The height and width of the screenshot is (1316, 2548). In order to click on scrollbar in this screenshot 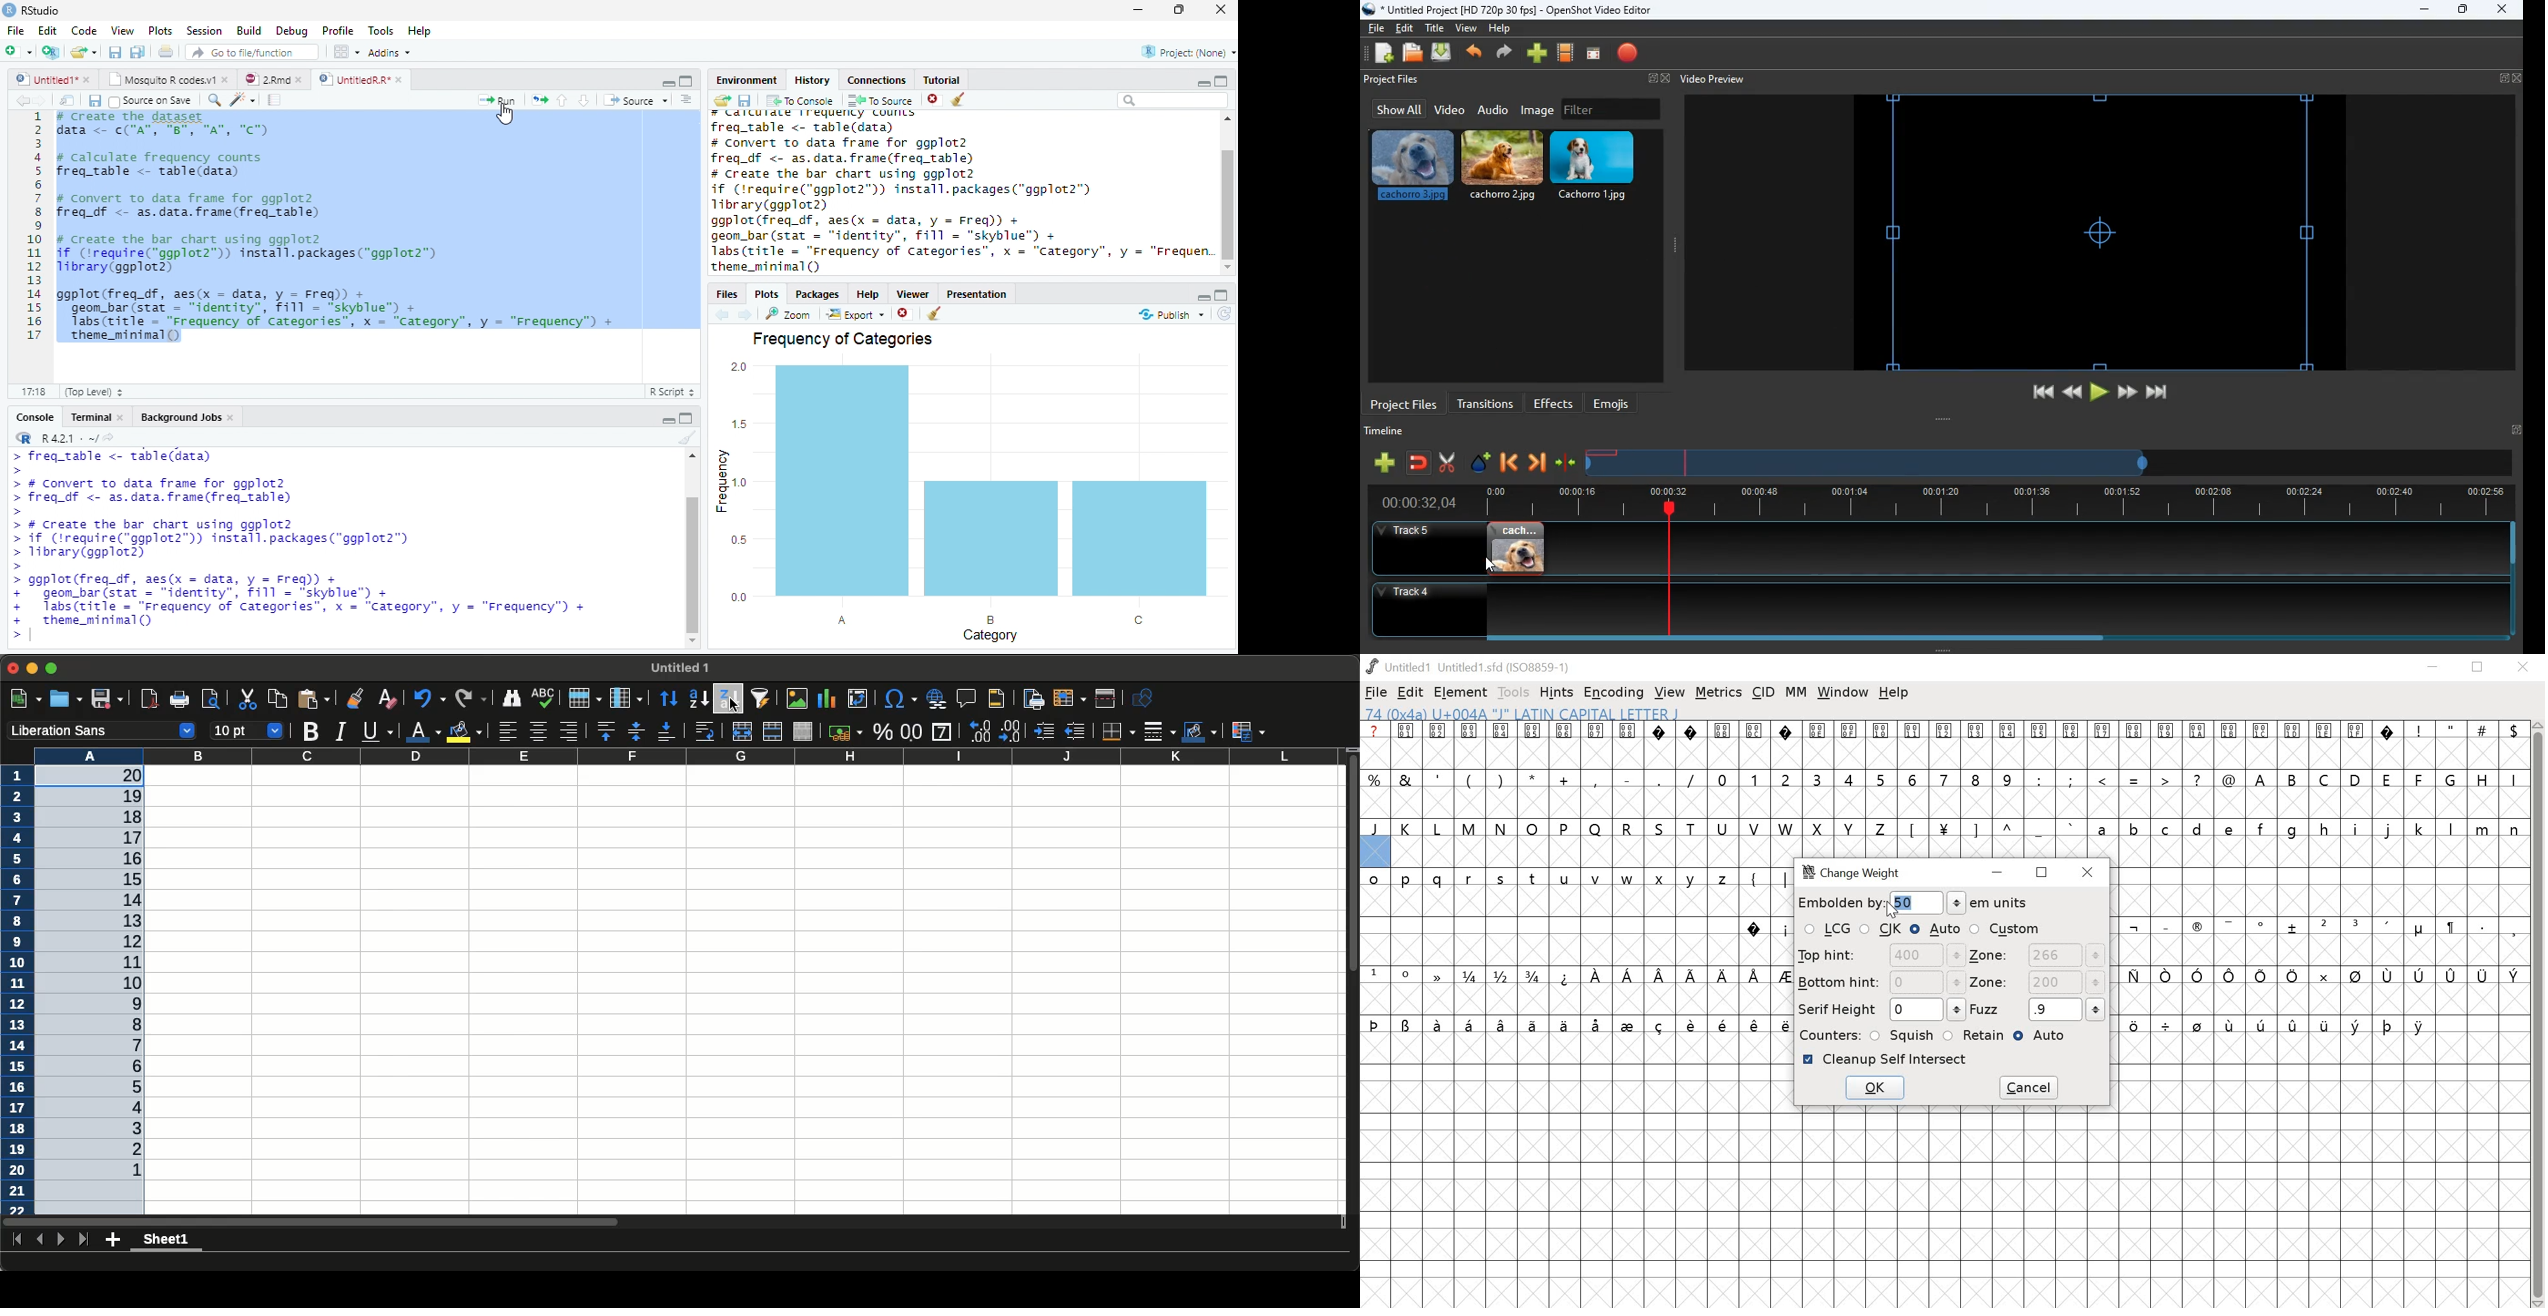, I will do `click(2538, 1015)`.